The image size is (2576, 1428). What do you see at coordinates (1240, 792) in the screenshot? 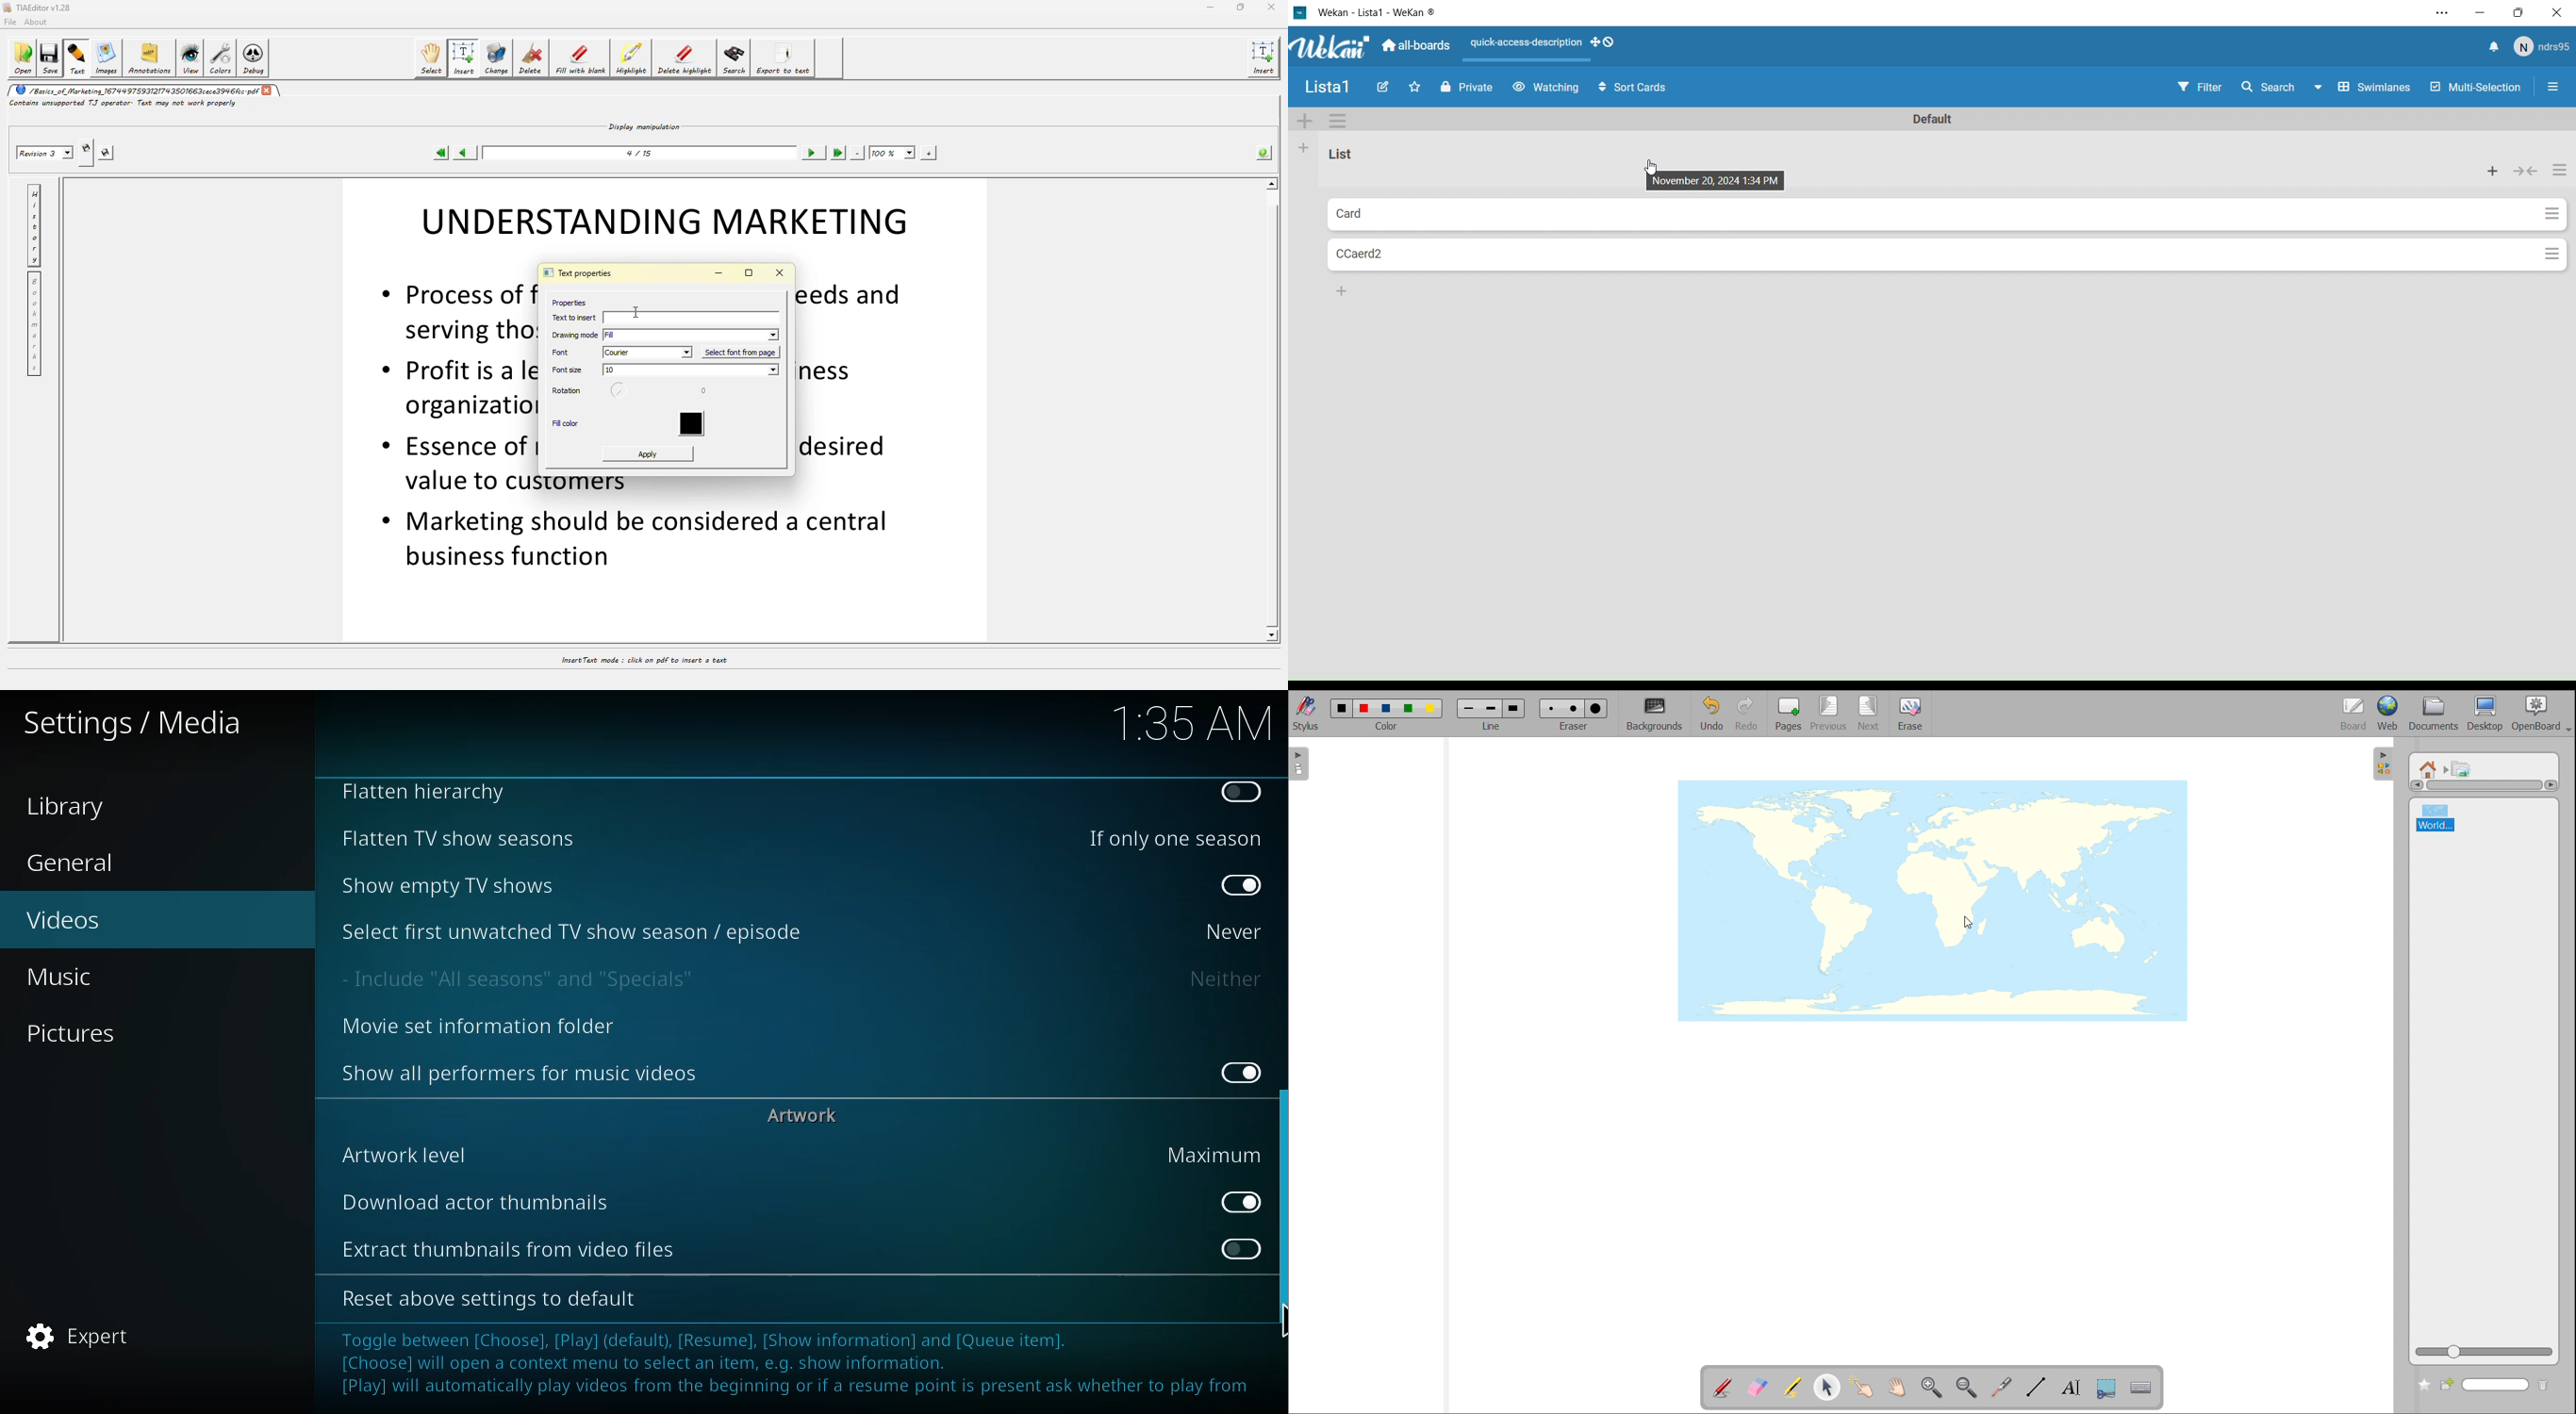
I see `enable` at bounding box center [1240, 792].